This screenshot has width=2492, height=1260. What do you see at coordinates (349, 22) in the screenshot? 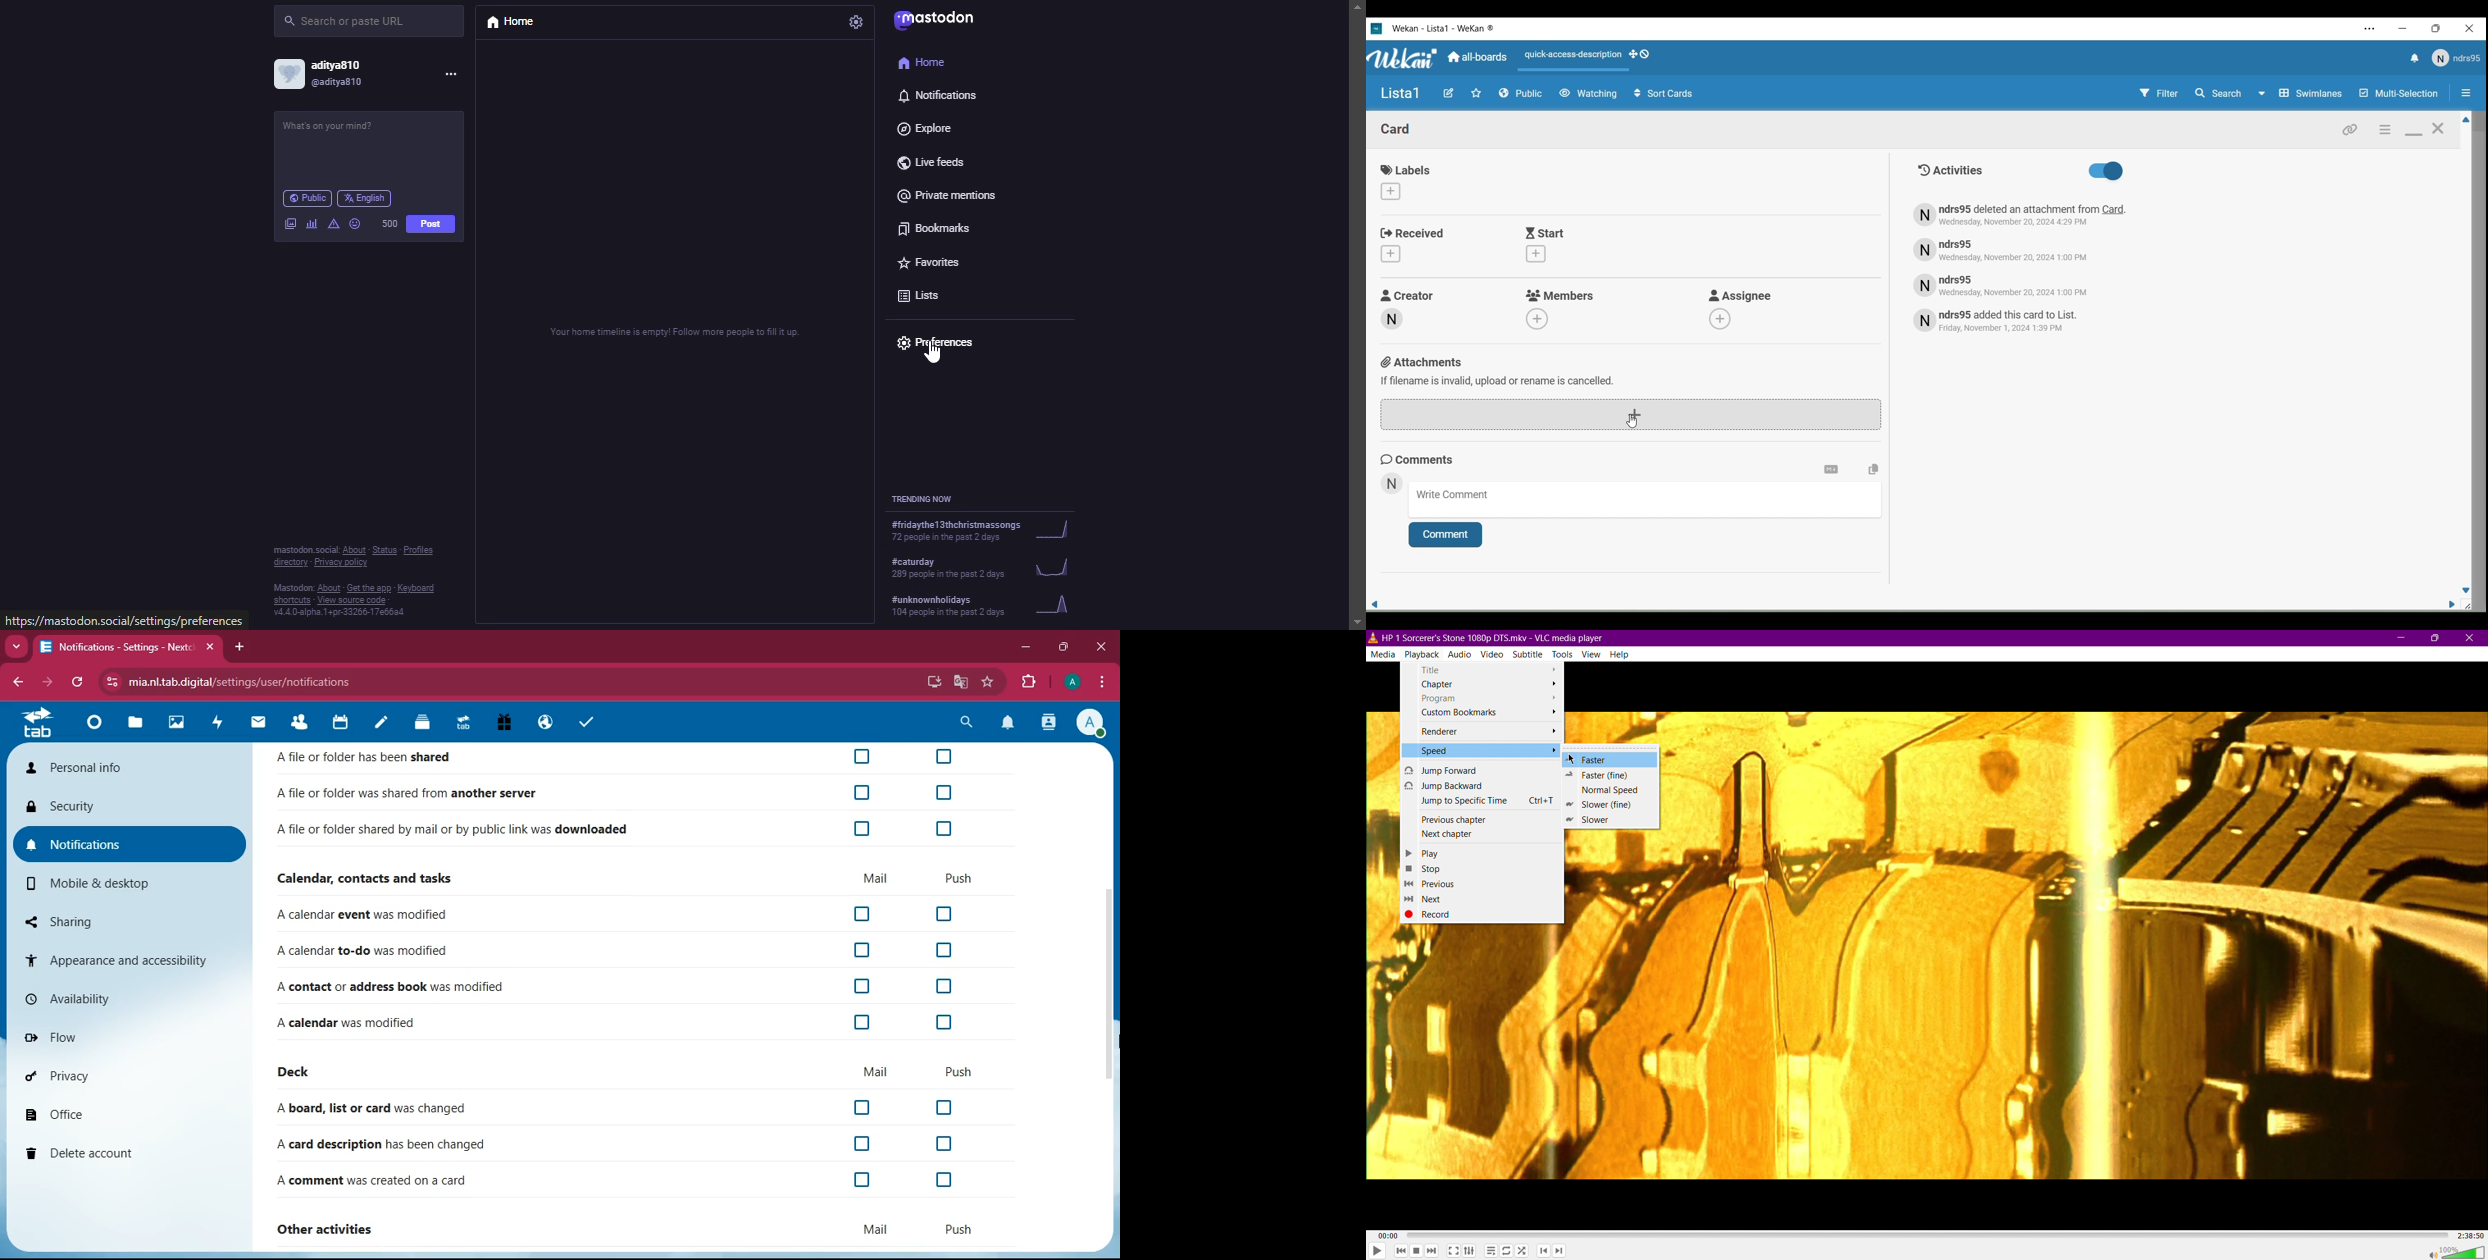
I see `search` at bounding box center [349, 22].